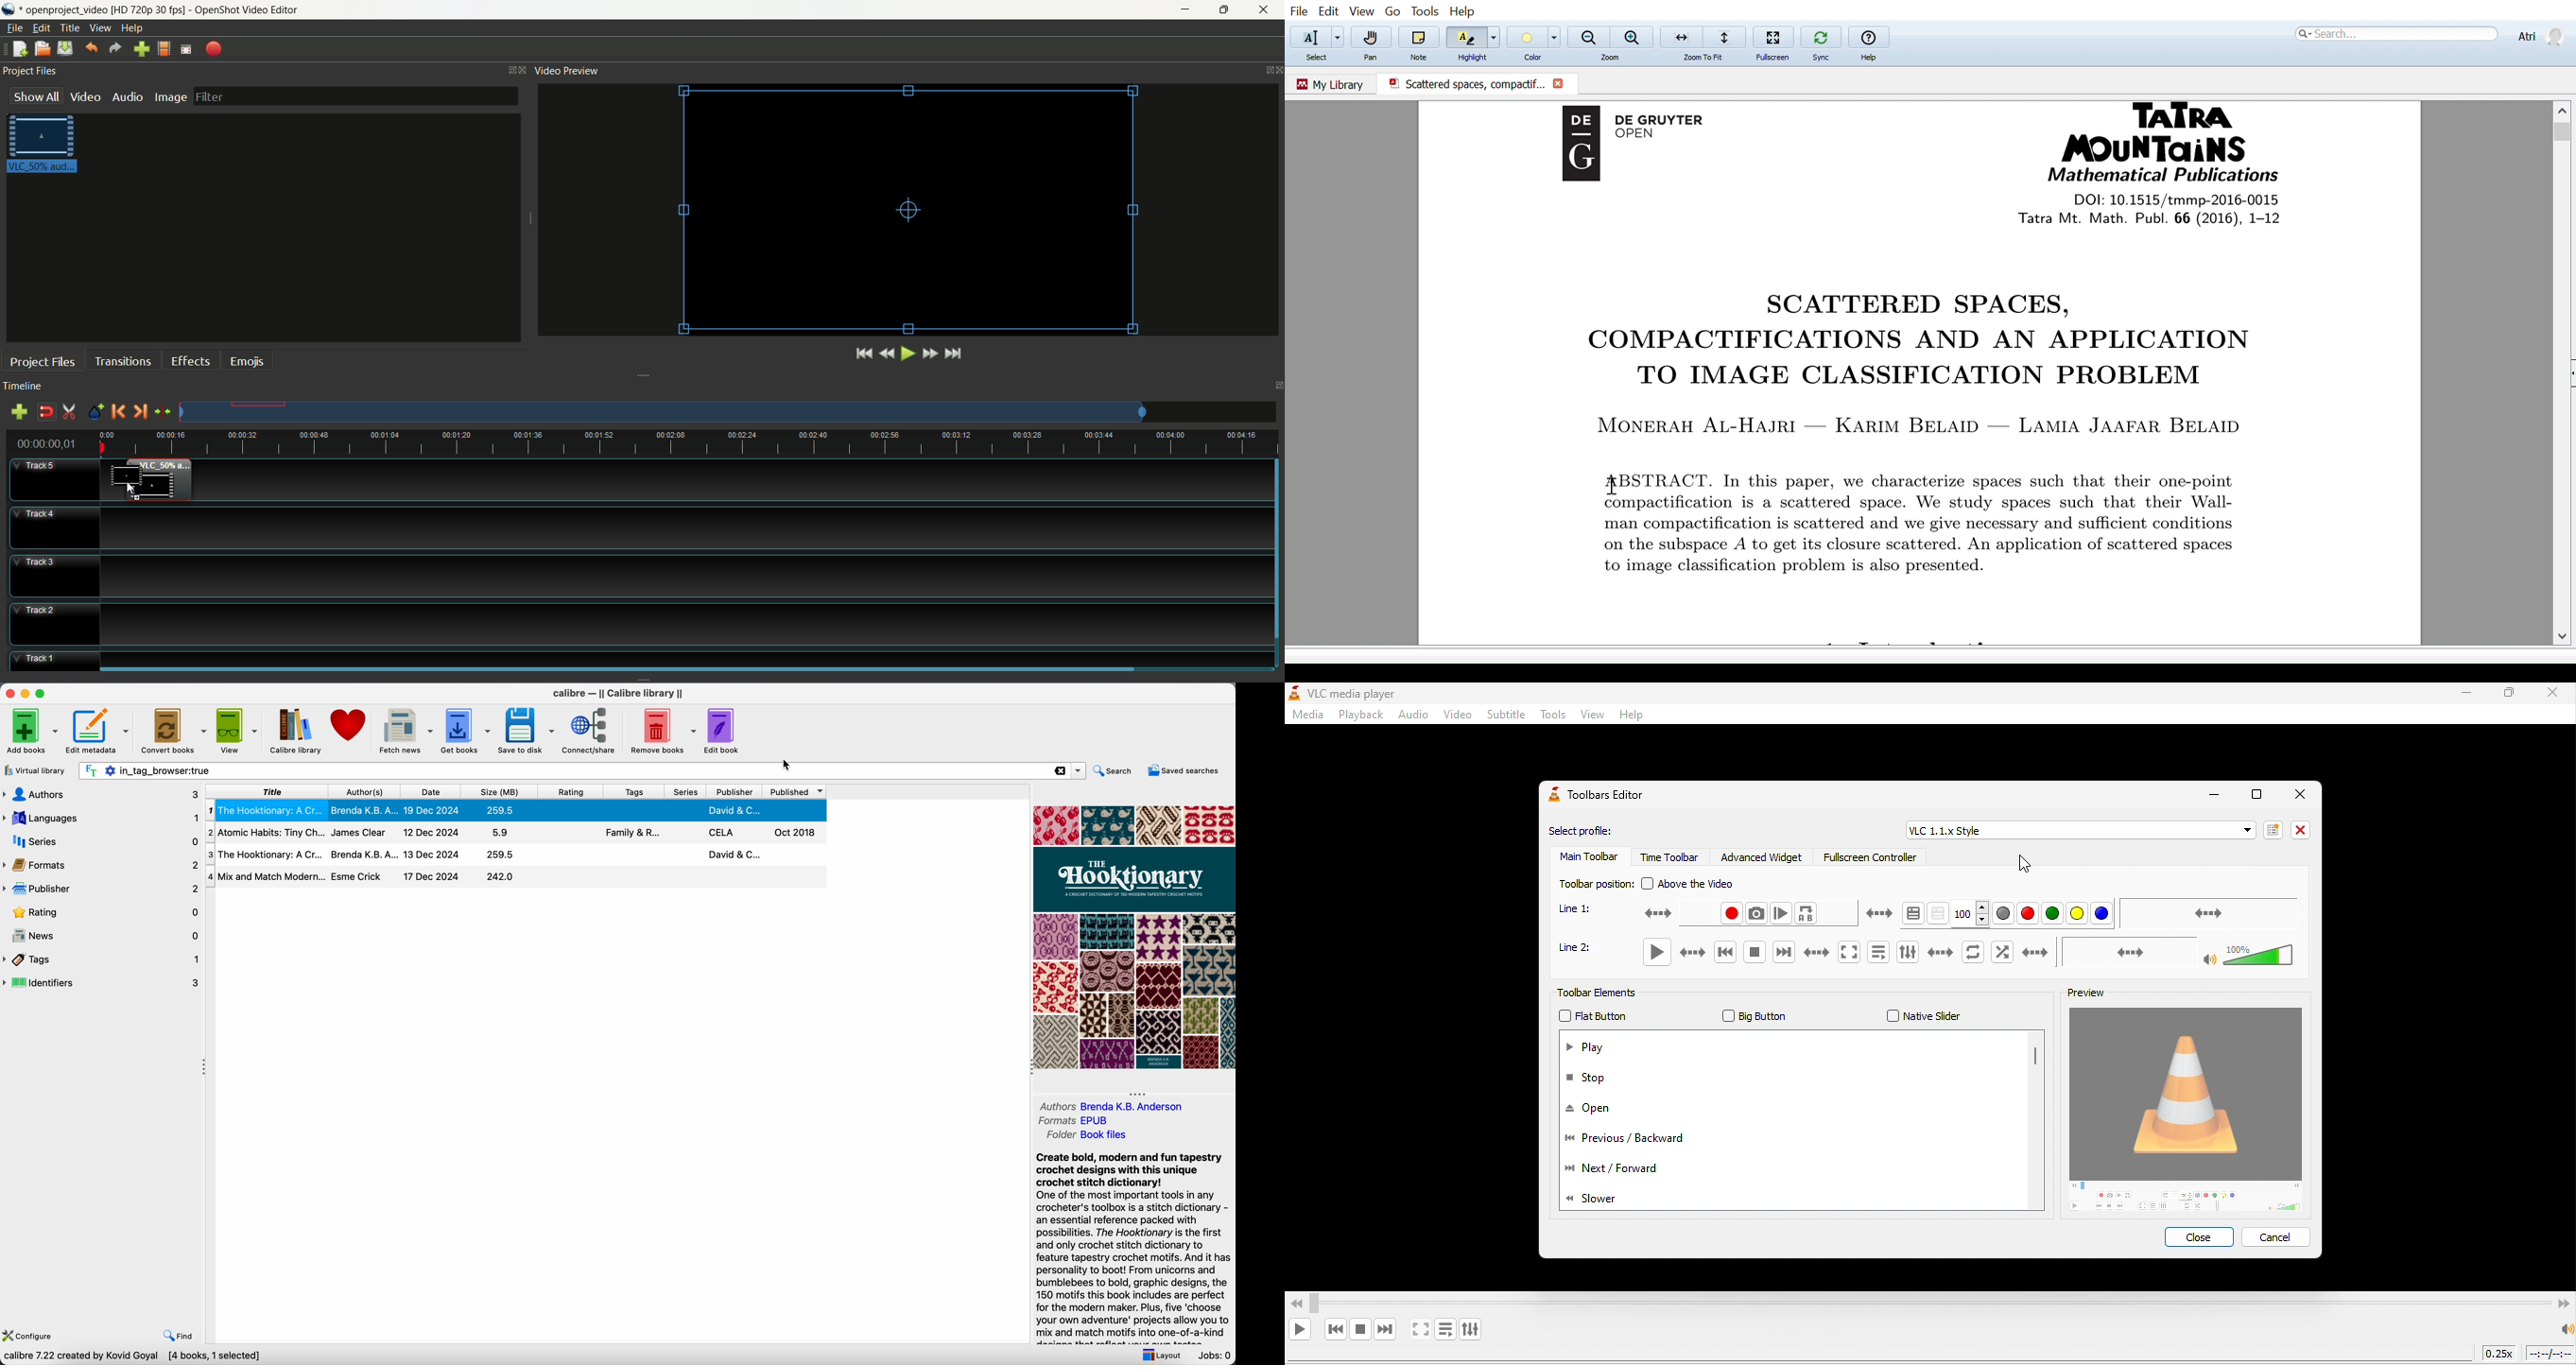 This screenshot has width=2576, height=1372. What do you see at coordinates (1446, 1329) in the screenshot?
I see `toggle playlist` at bounding box center [1446, 1329].